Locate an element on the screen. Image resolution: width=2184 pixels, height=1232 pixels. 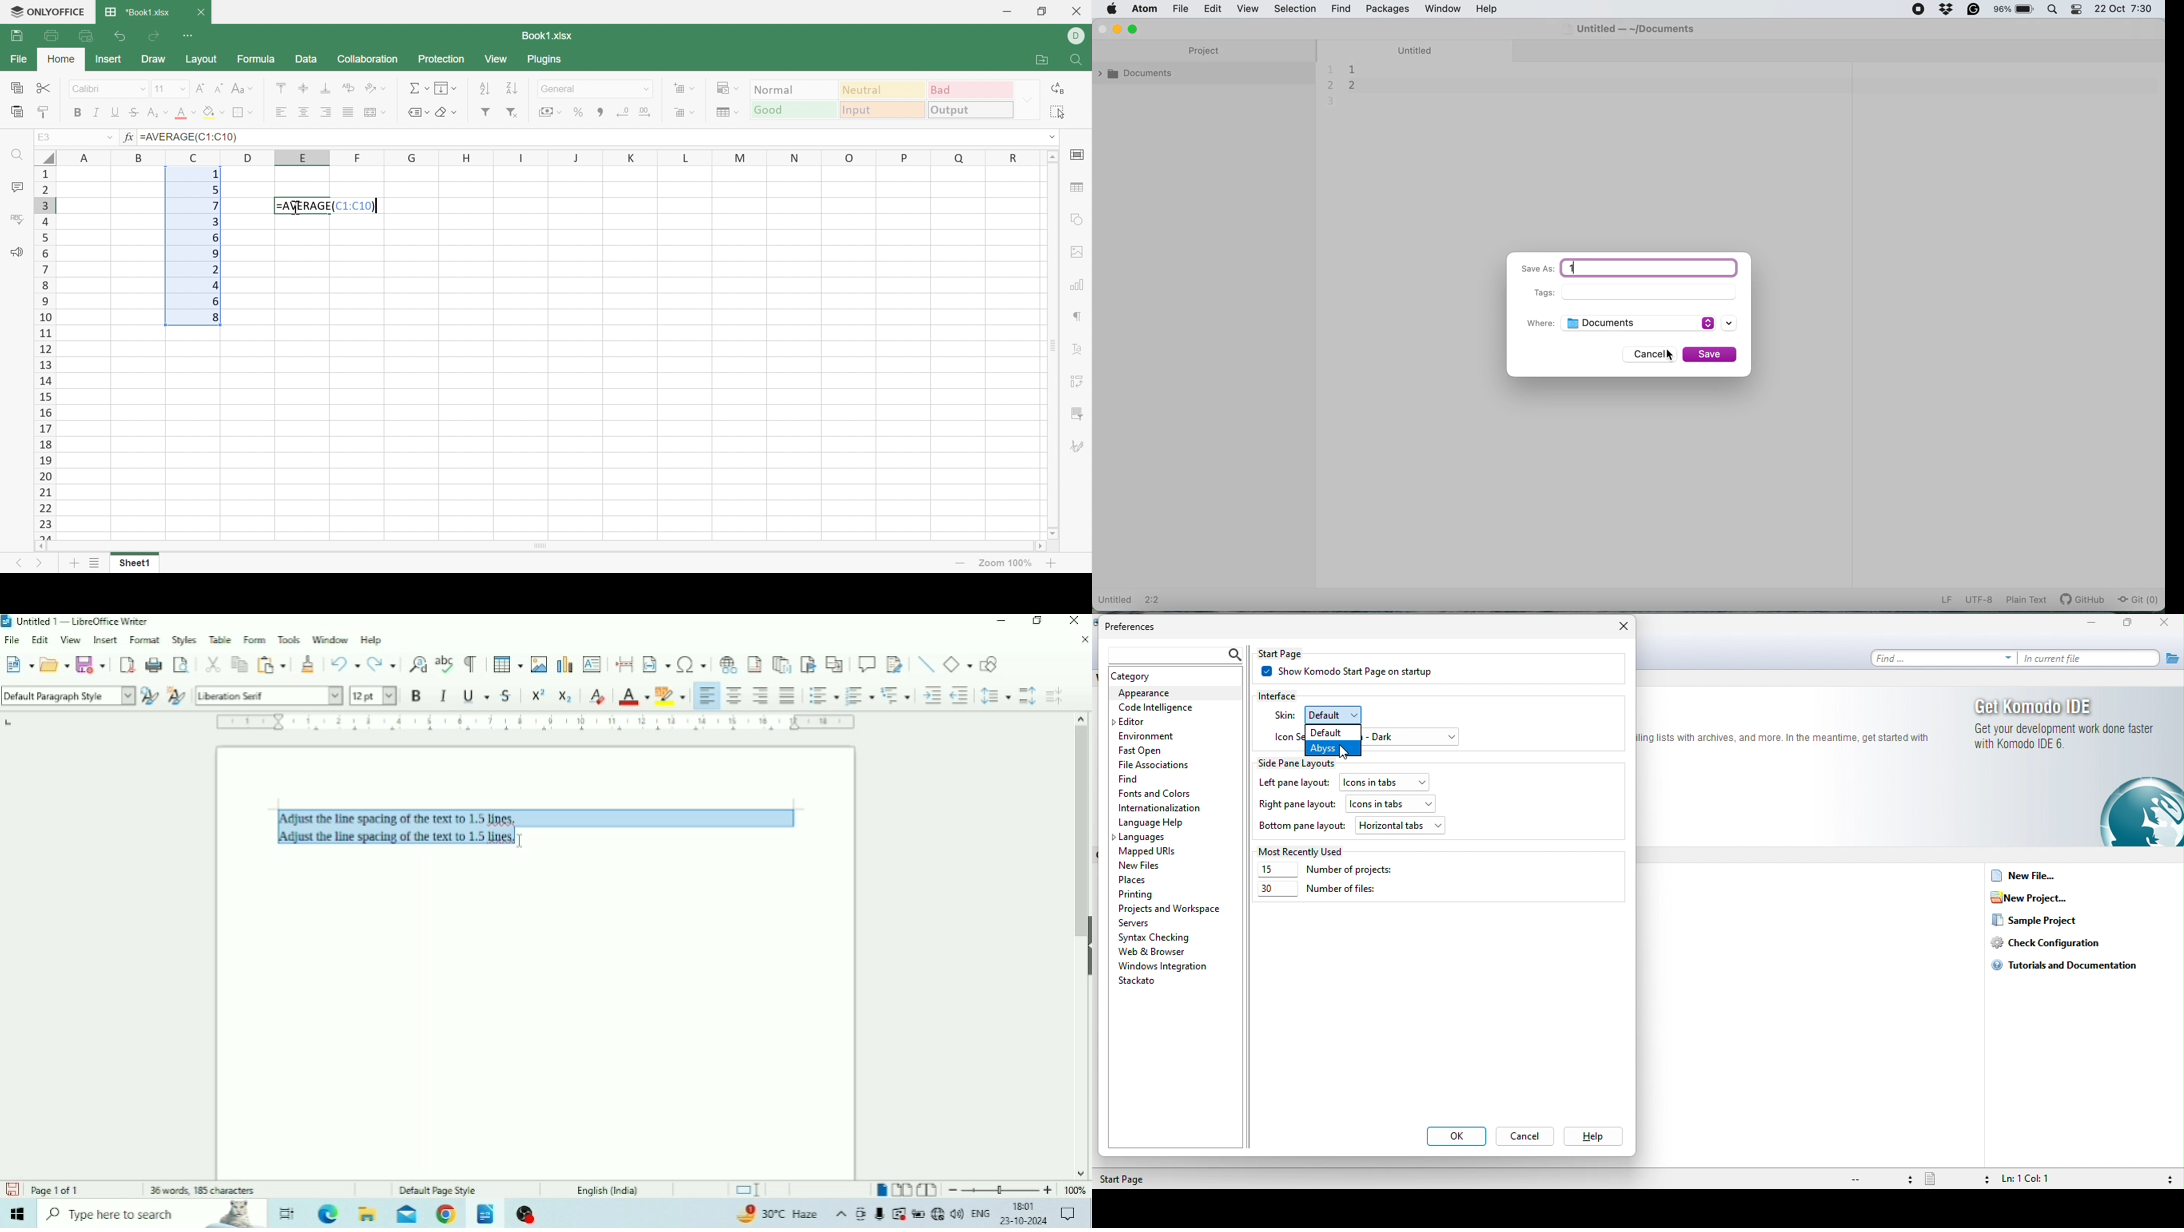
Draw is located at coordinates (155, 59).